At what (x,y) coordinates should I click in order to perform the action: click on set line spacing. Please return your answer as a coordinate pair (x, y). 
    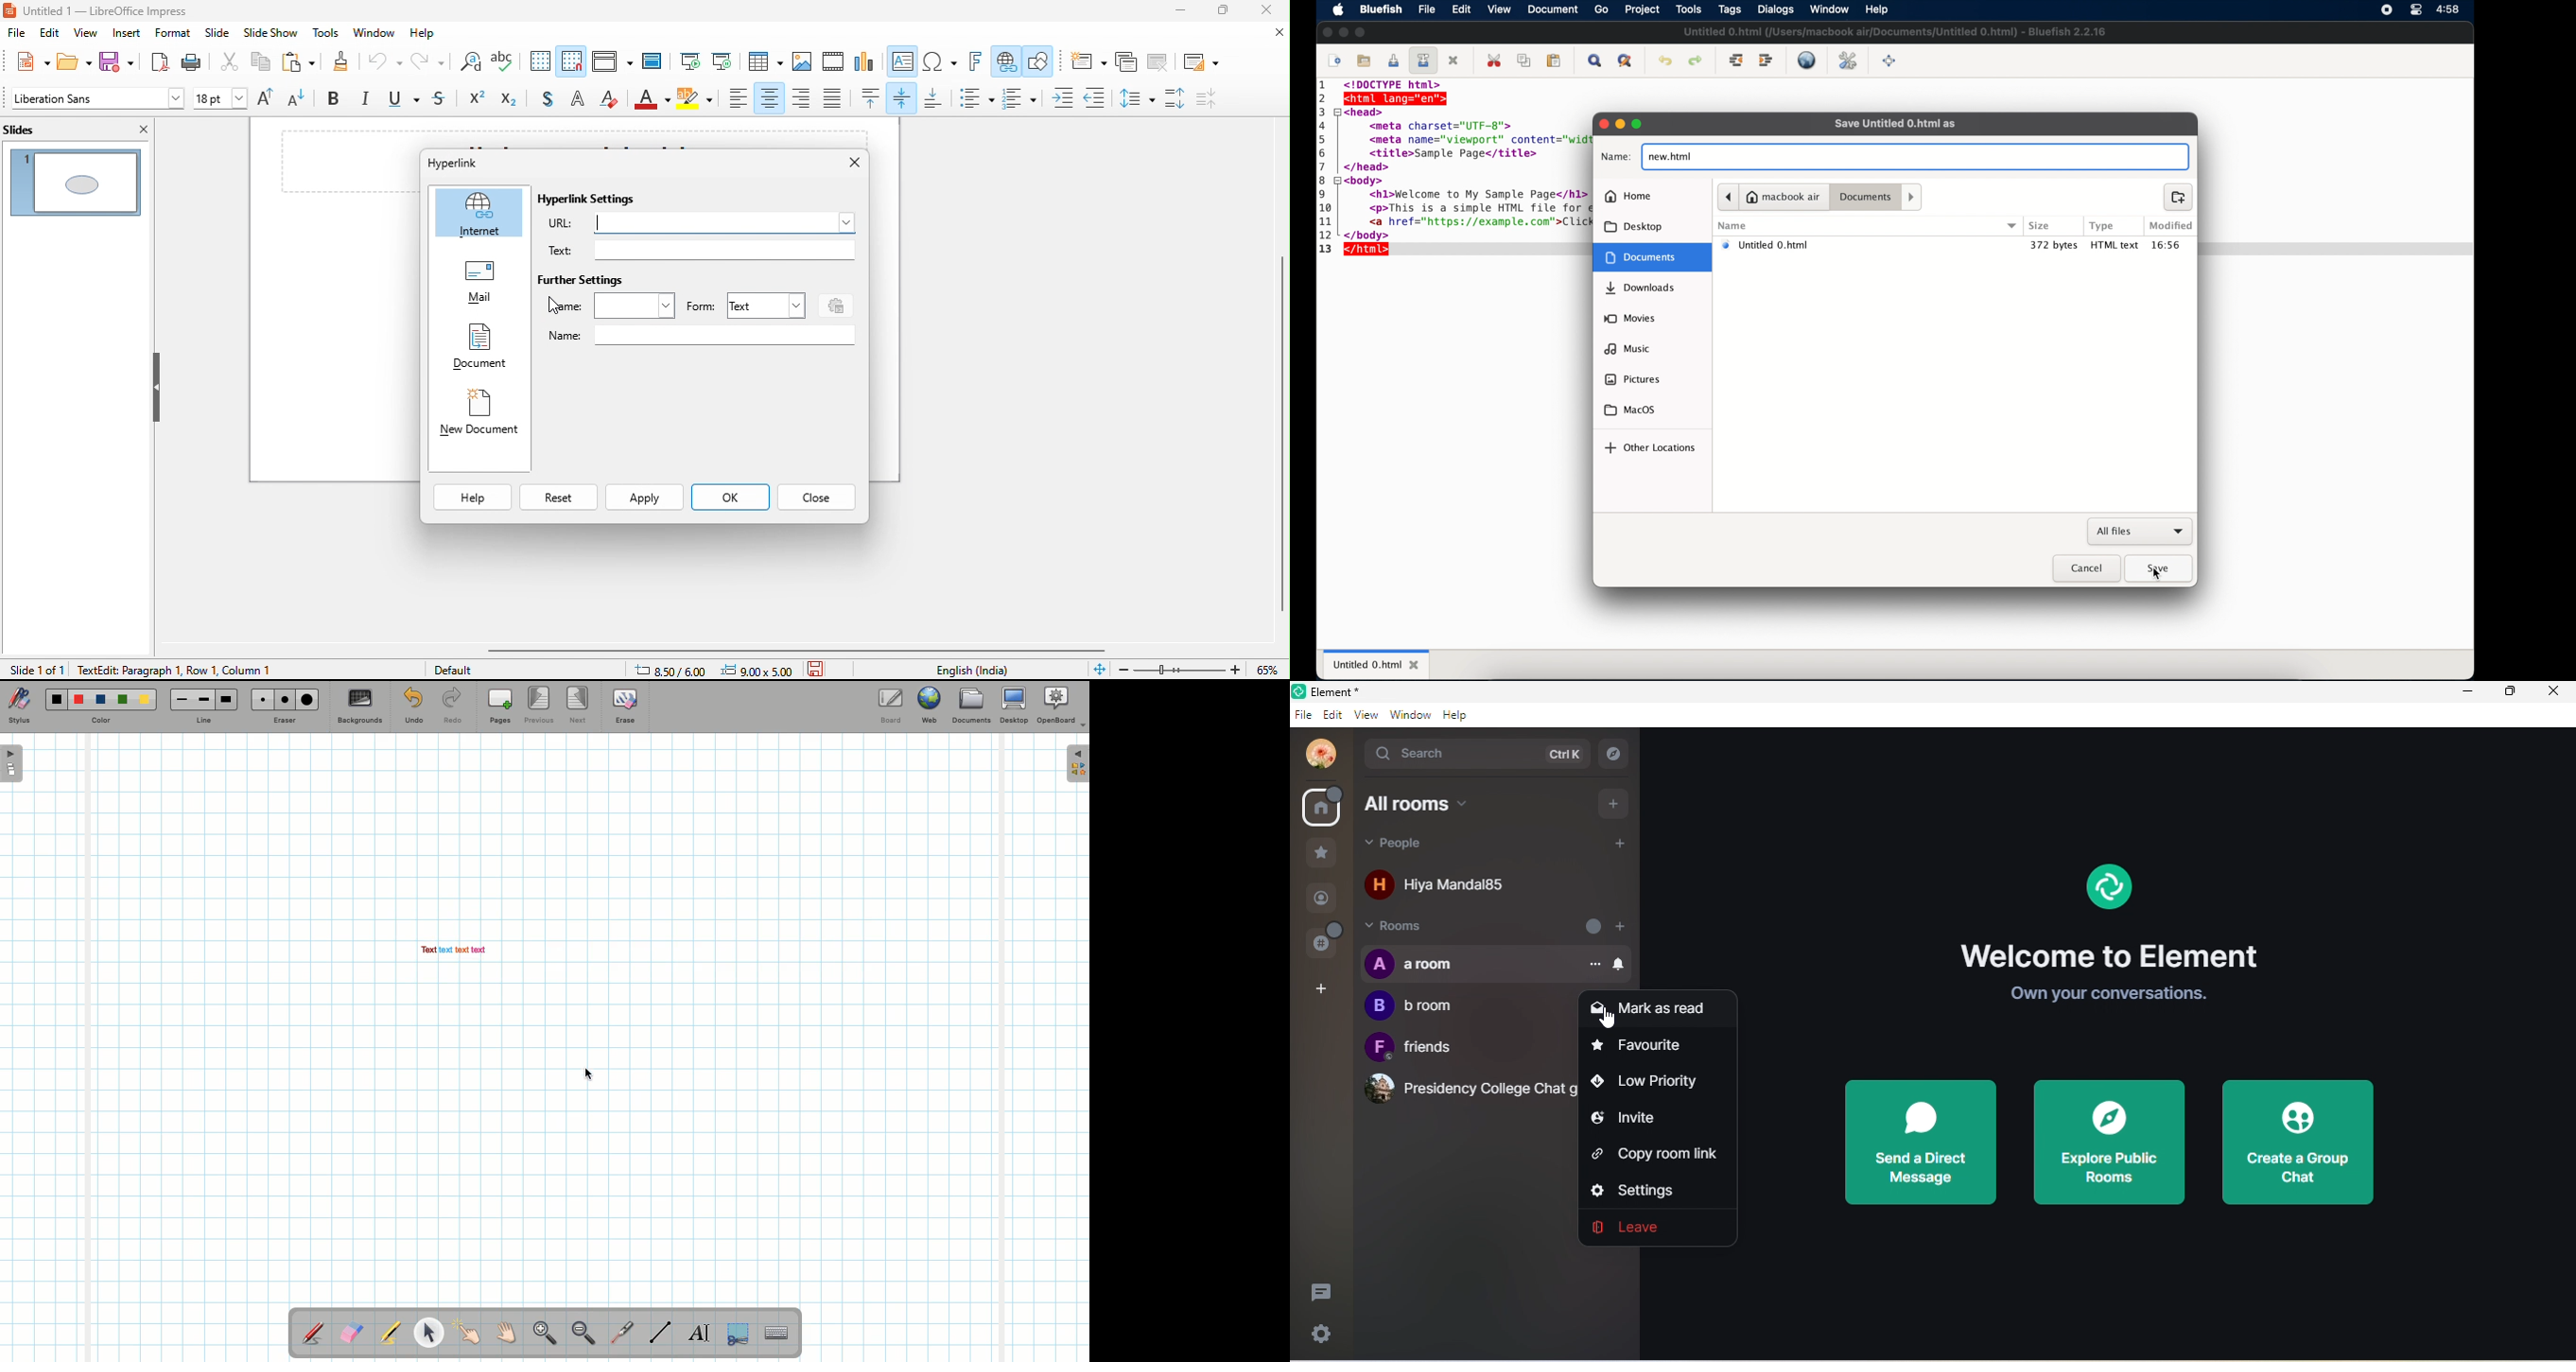
    Looking at the image, I should click on (1135, 97).